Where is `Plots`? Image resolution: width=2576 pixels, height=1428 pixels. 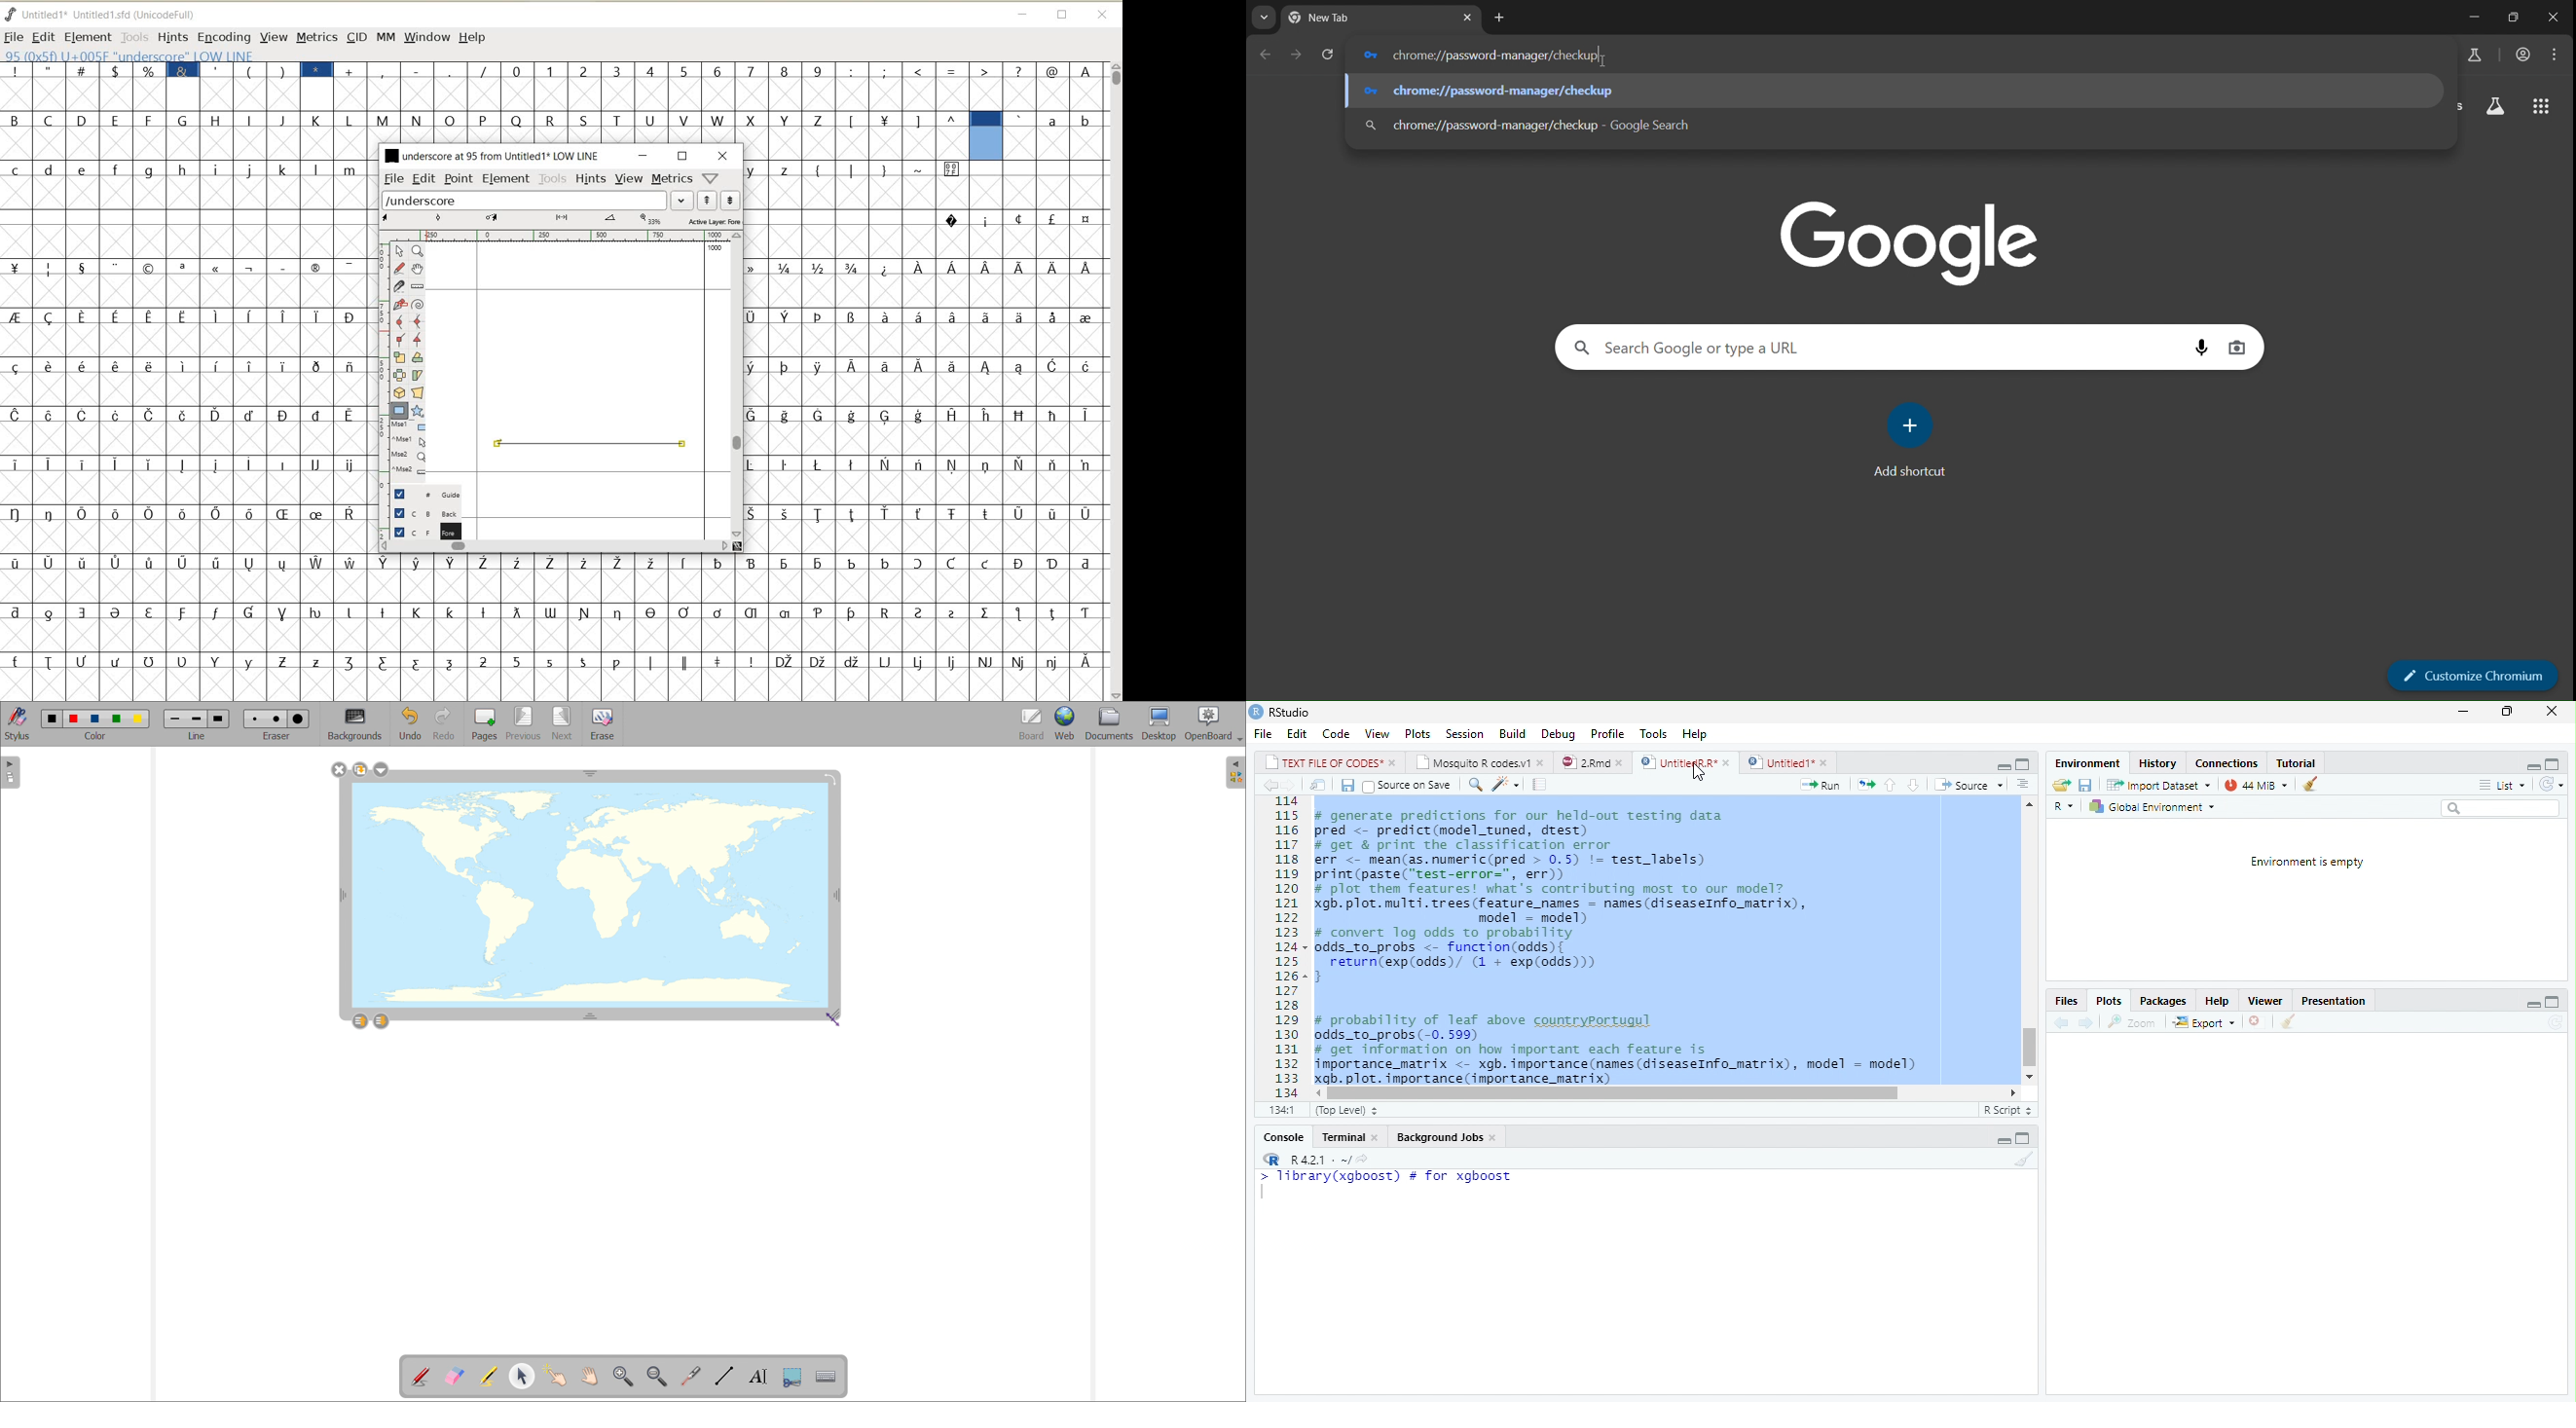
Plots is located at coordinates (2108, 1001).